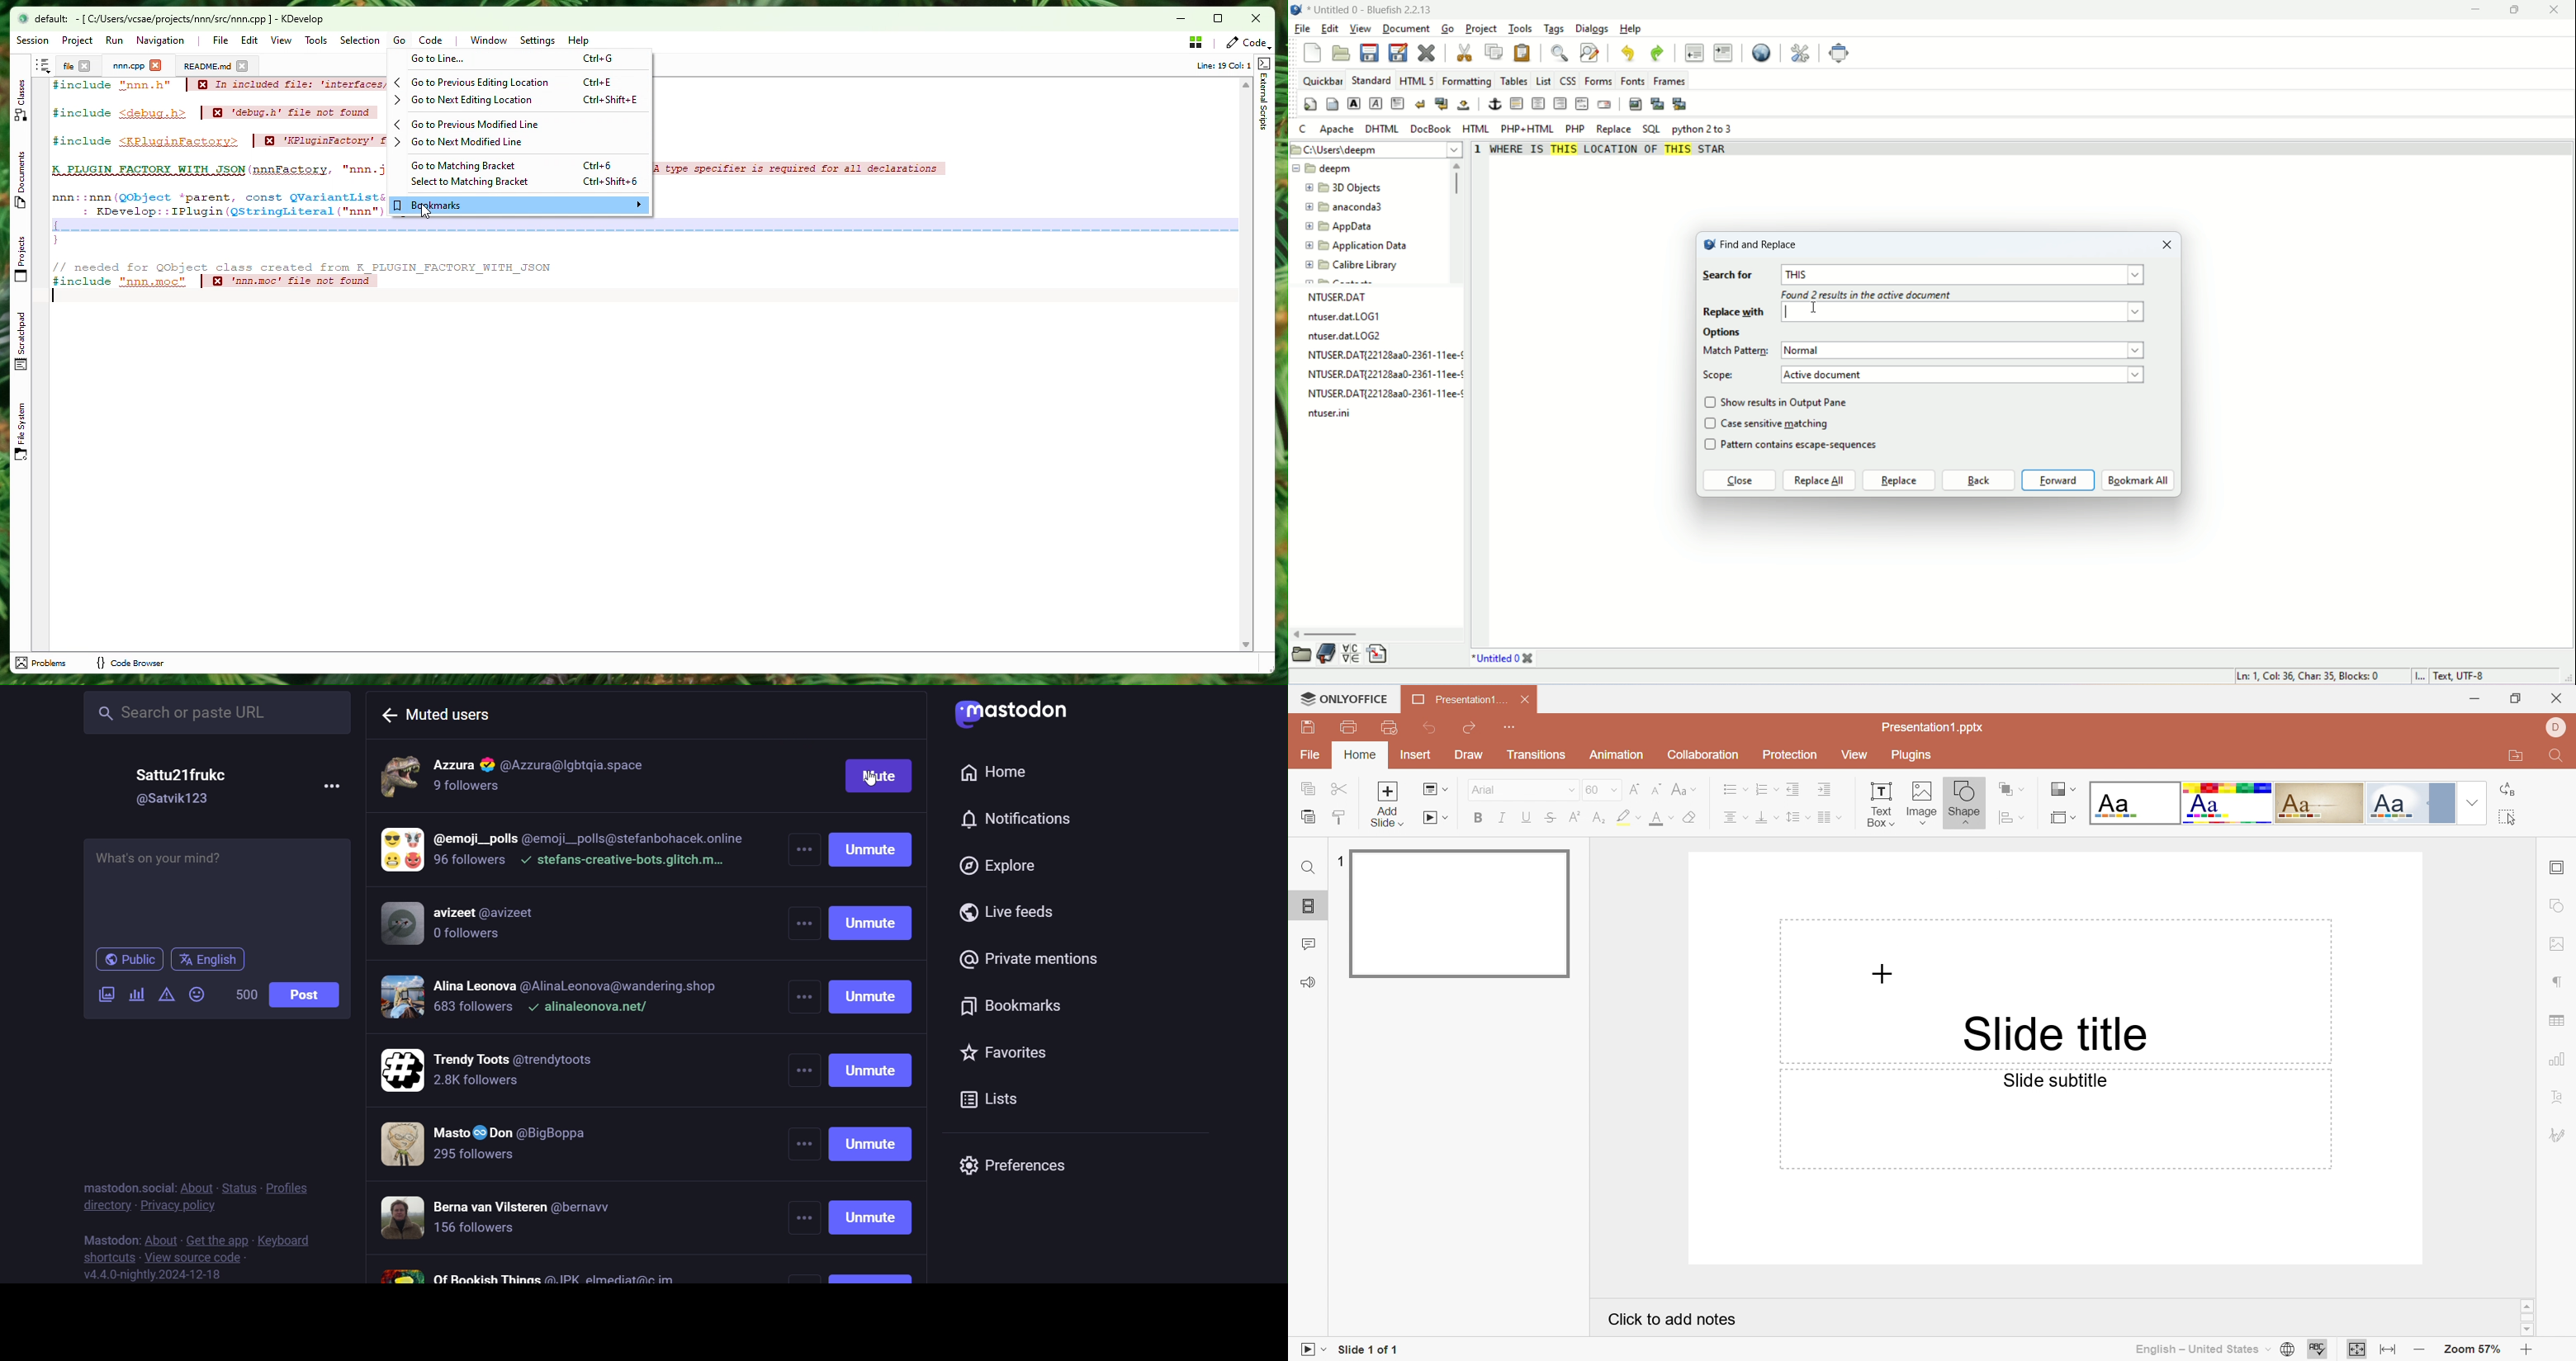  I want to click on Image, so click(1920, 803).